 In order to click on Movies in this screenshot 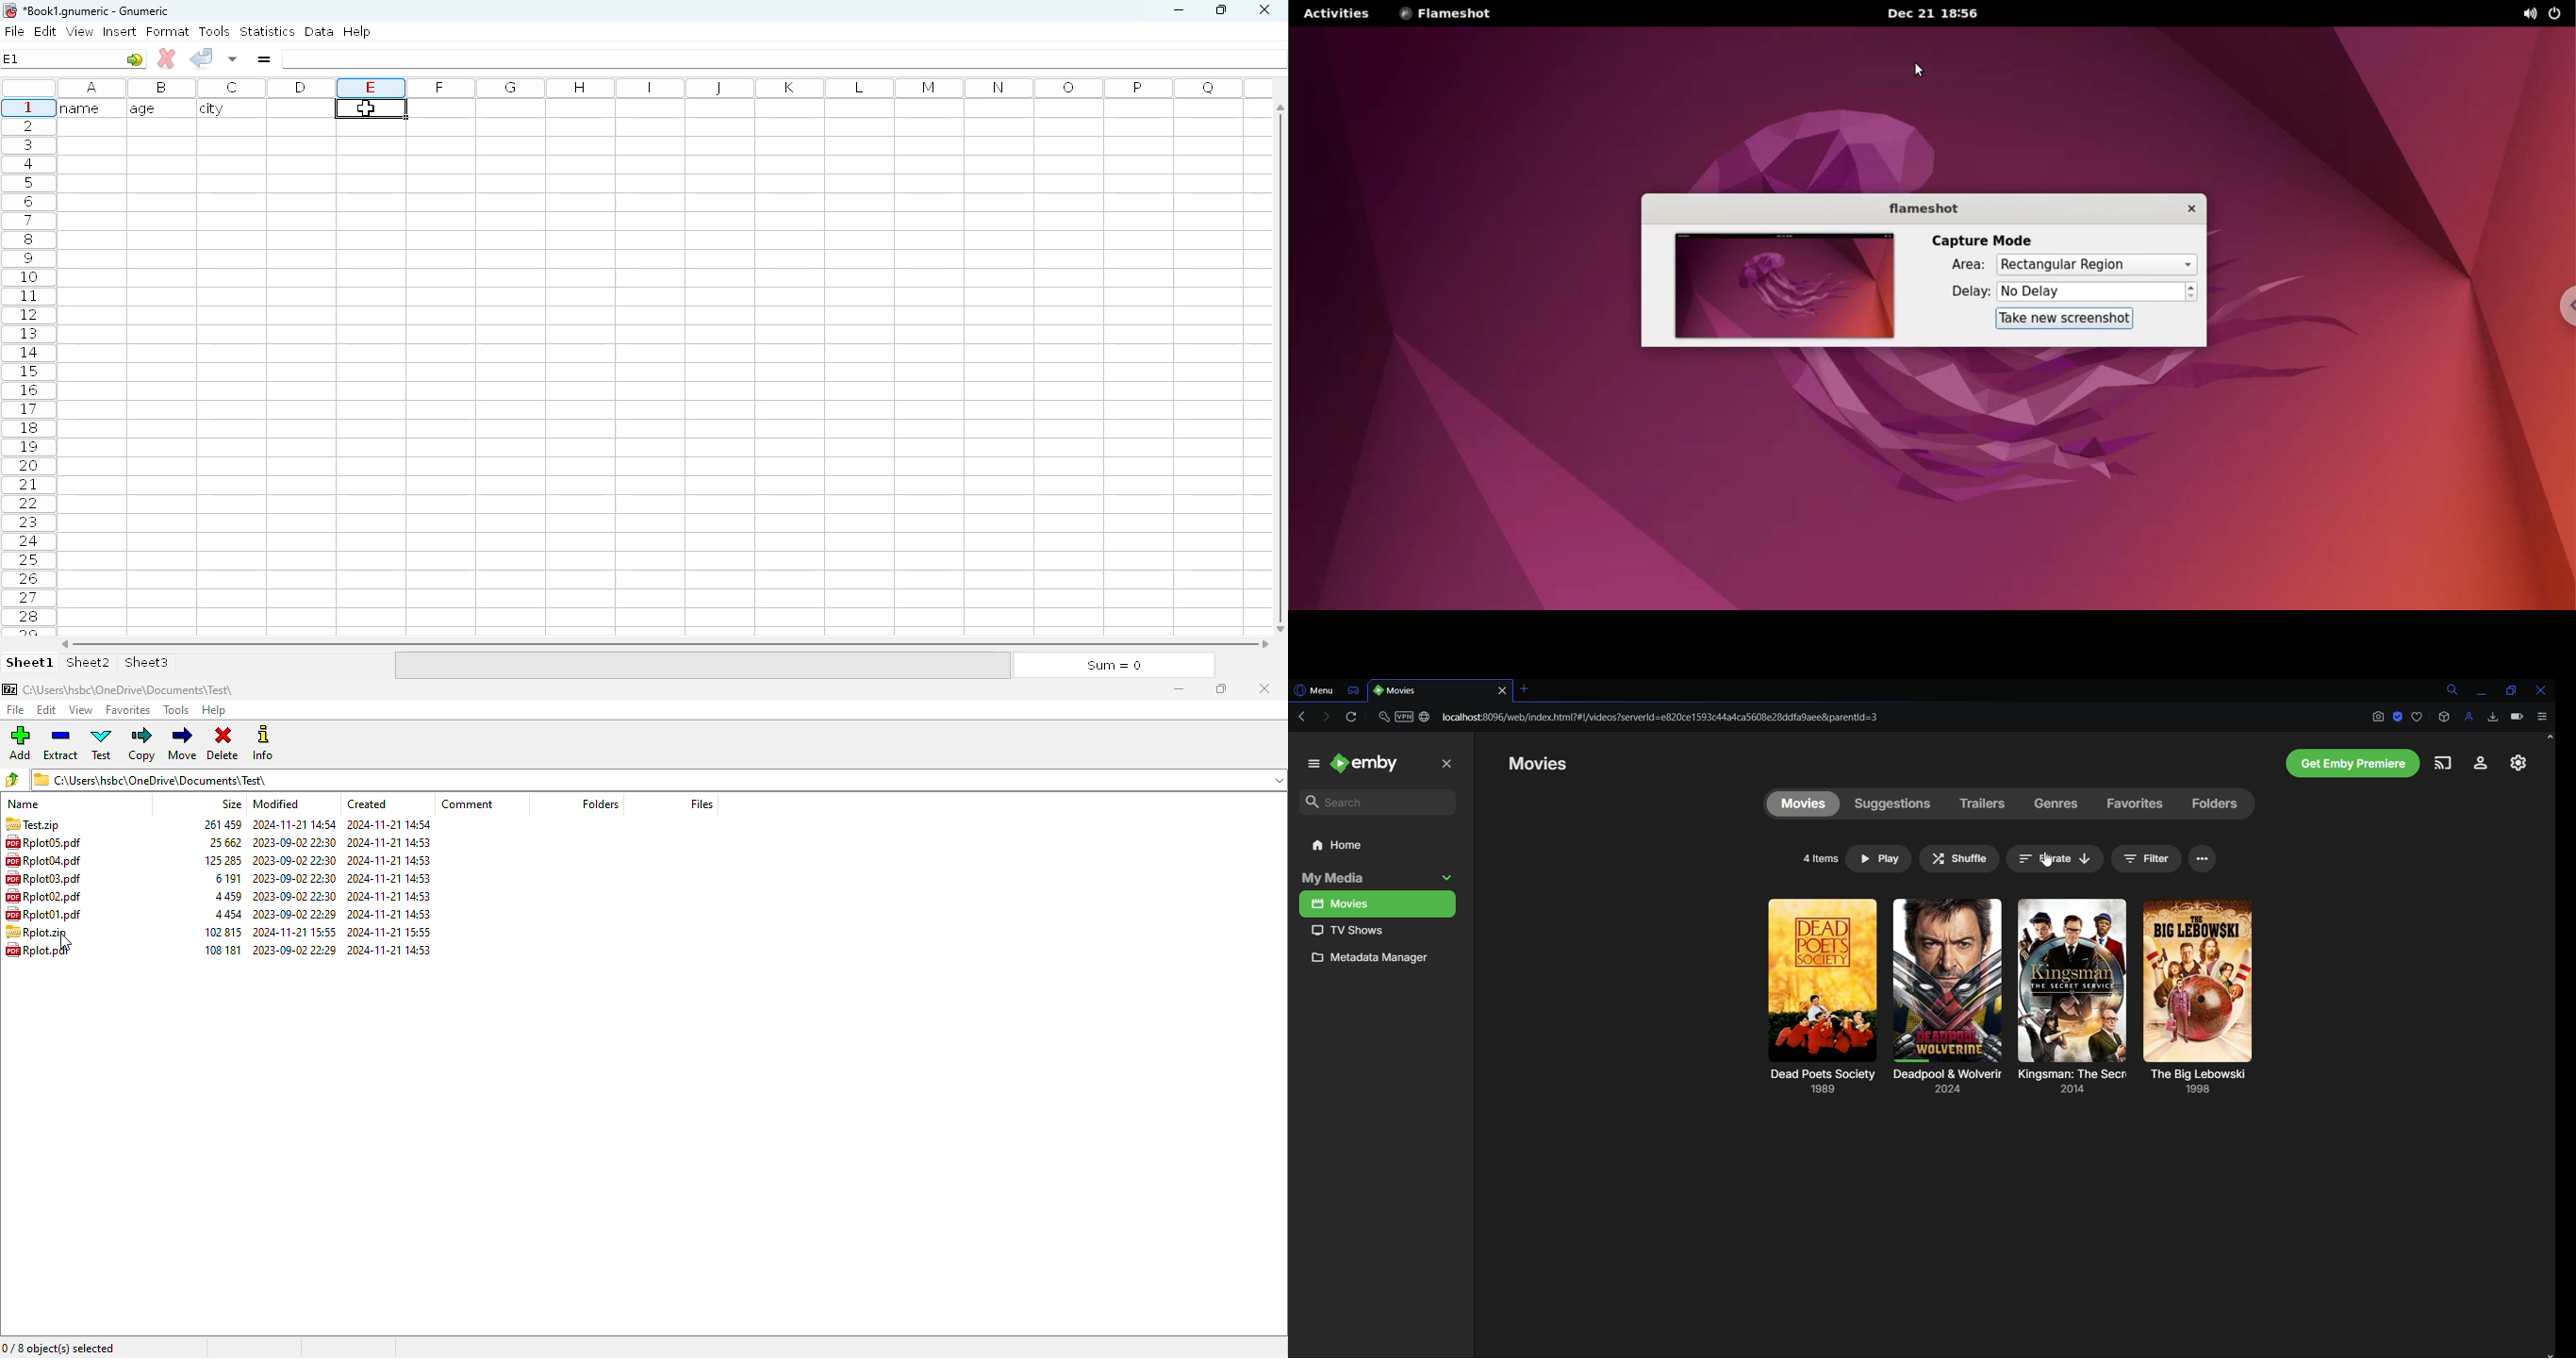, I will do `click(1376, 904)`.